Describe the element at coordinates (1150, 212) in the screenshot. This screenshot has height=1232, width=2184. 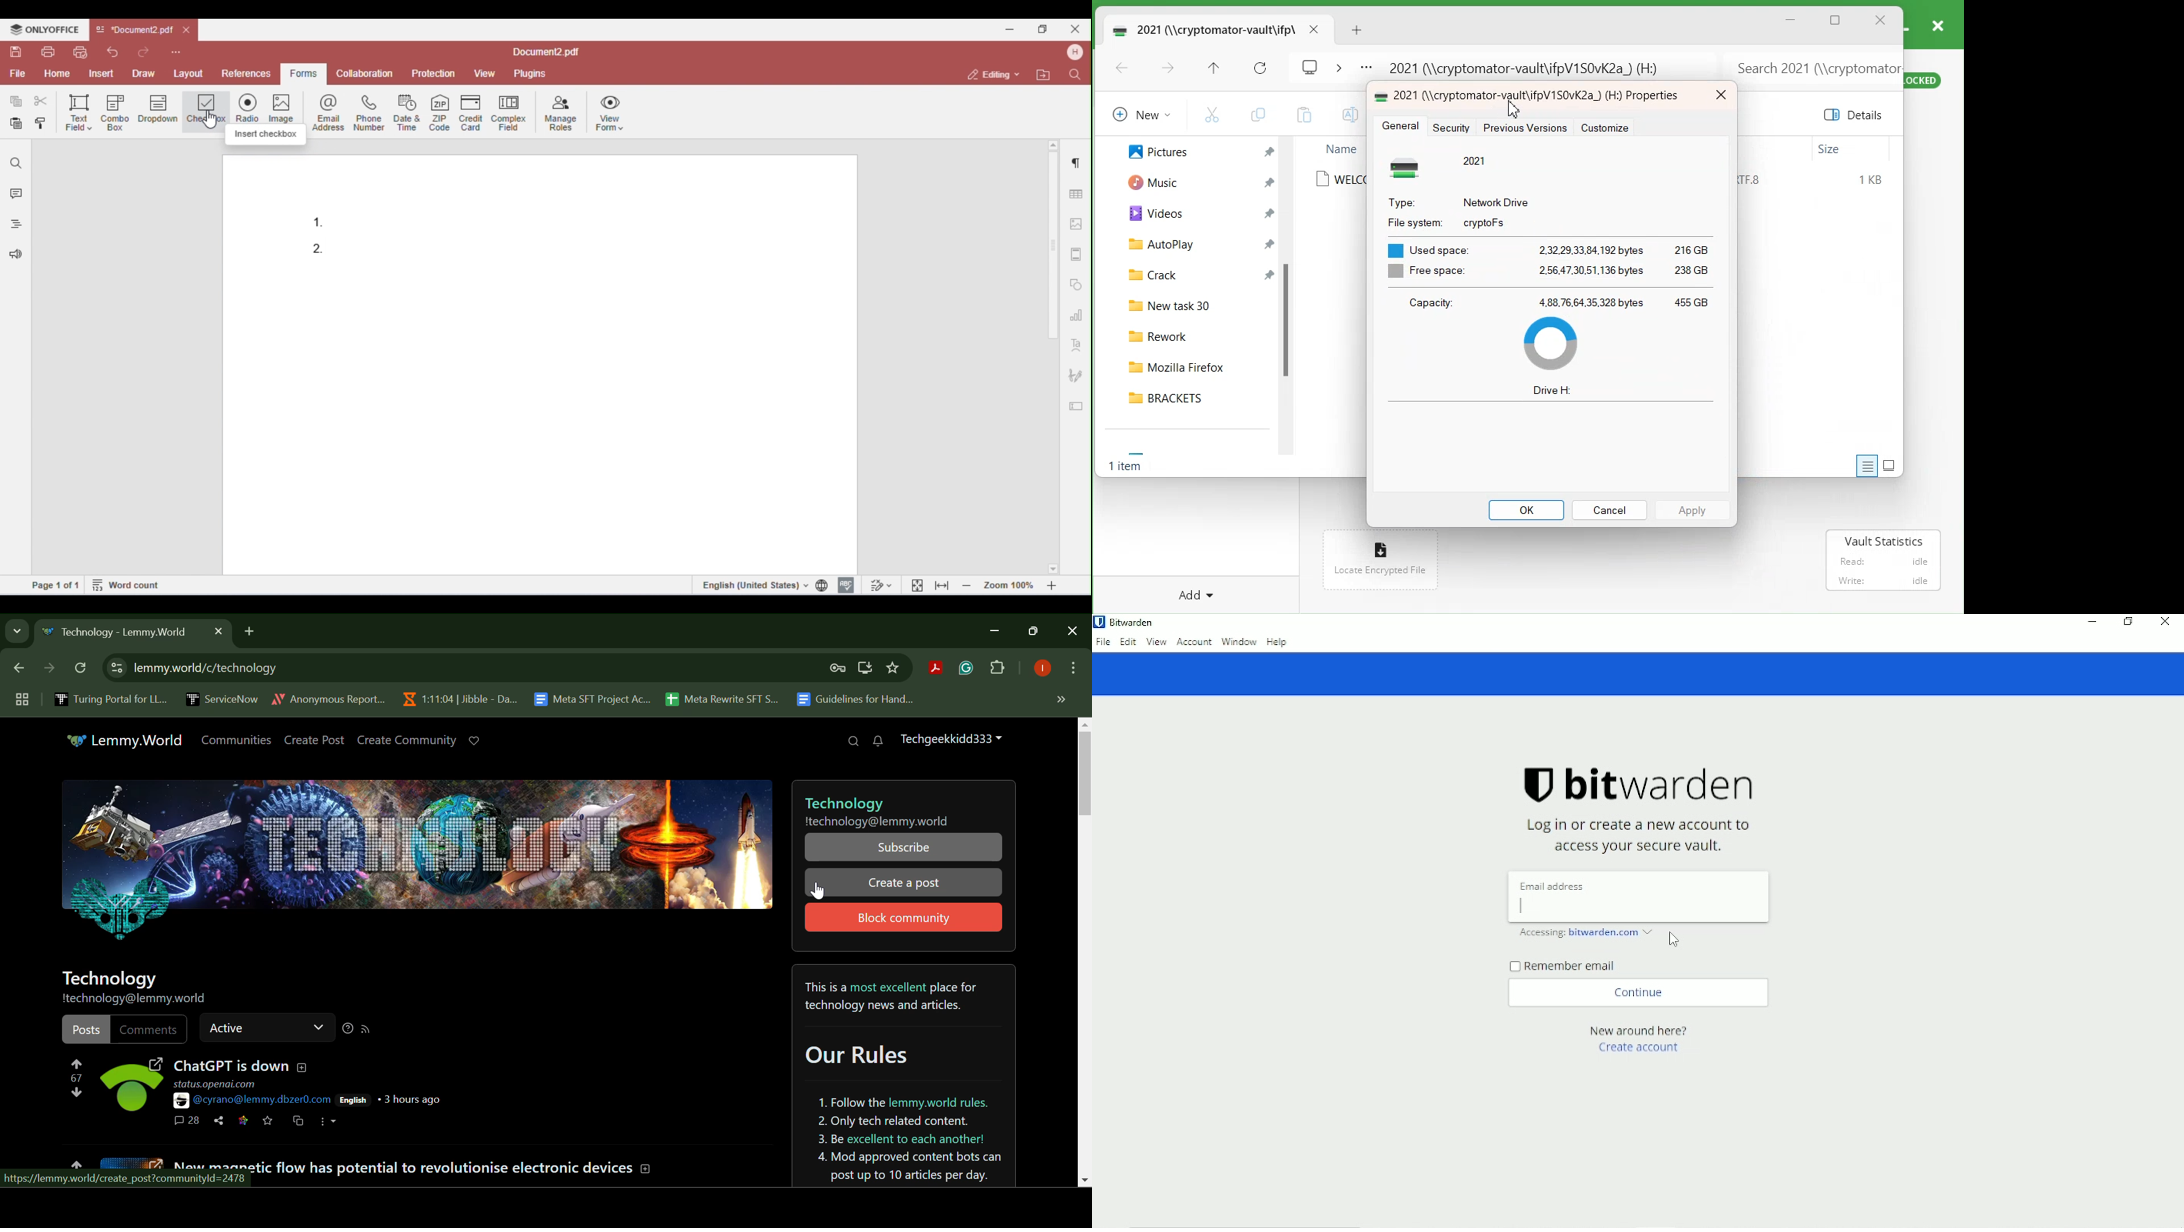
I see `Videos` at that location.